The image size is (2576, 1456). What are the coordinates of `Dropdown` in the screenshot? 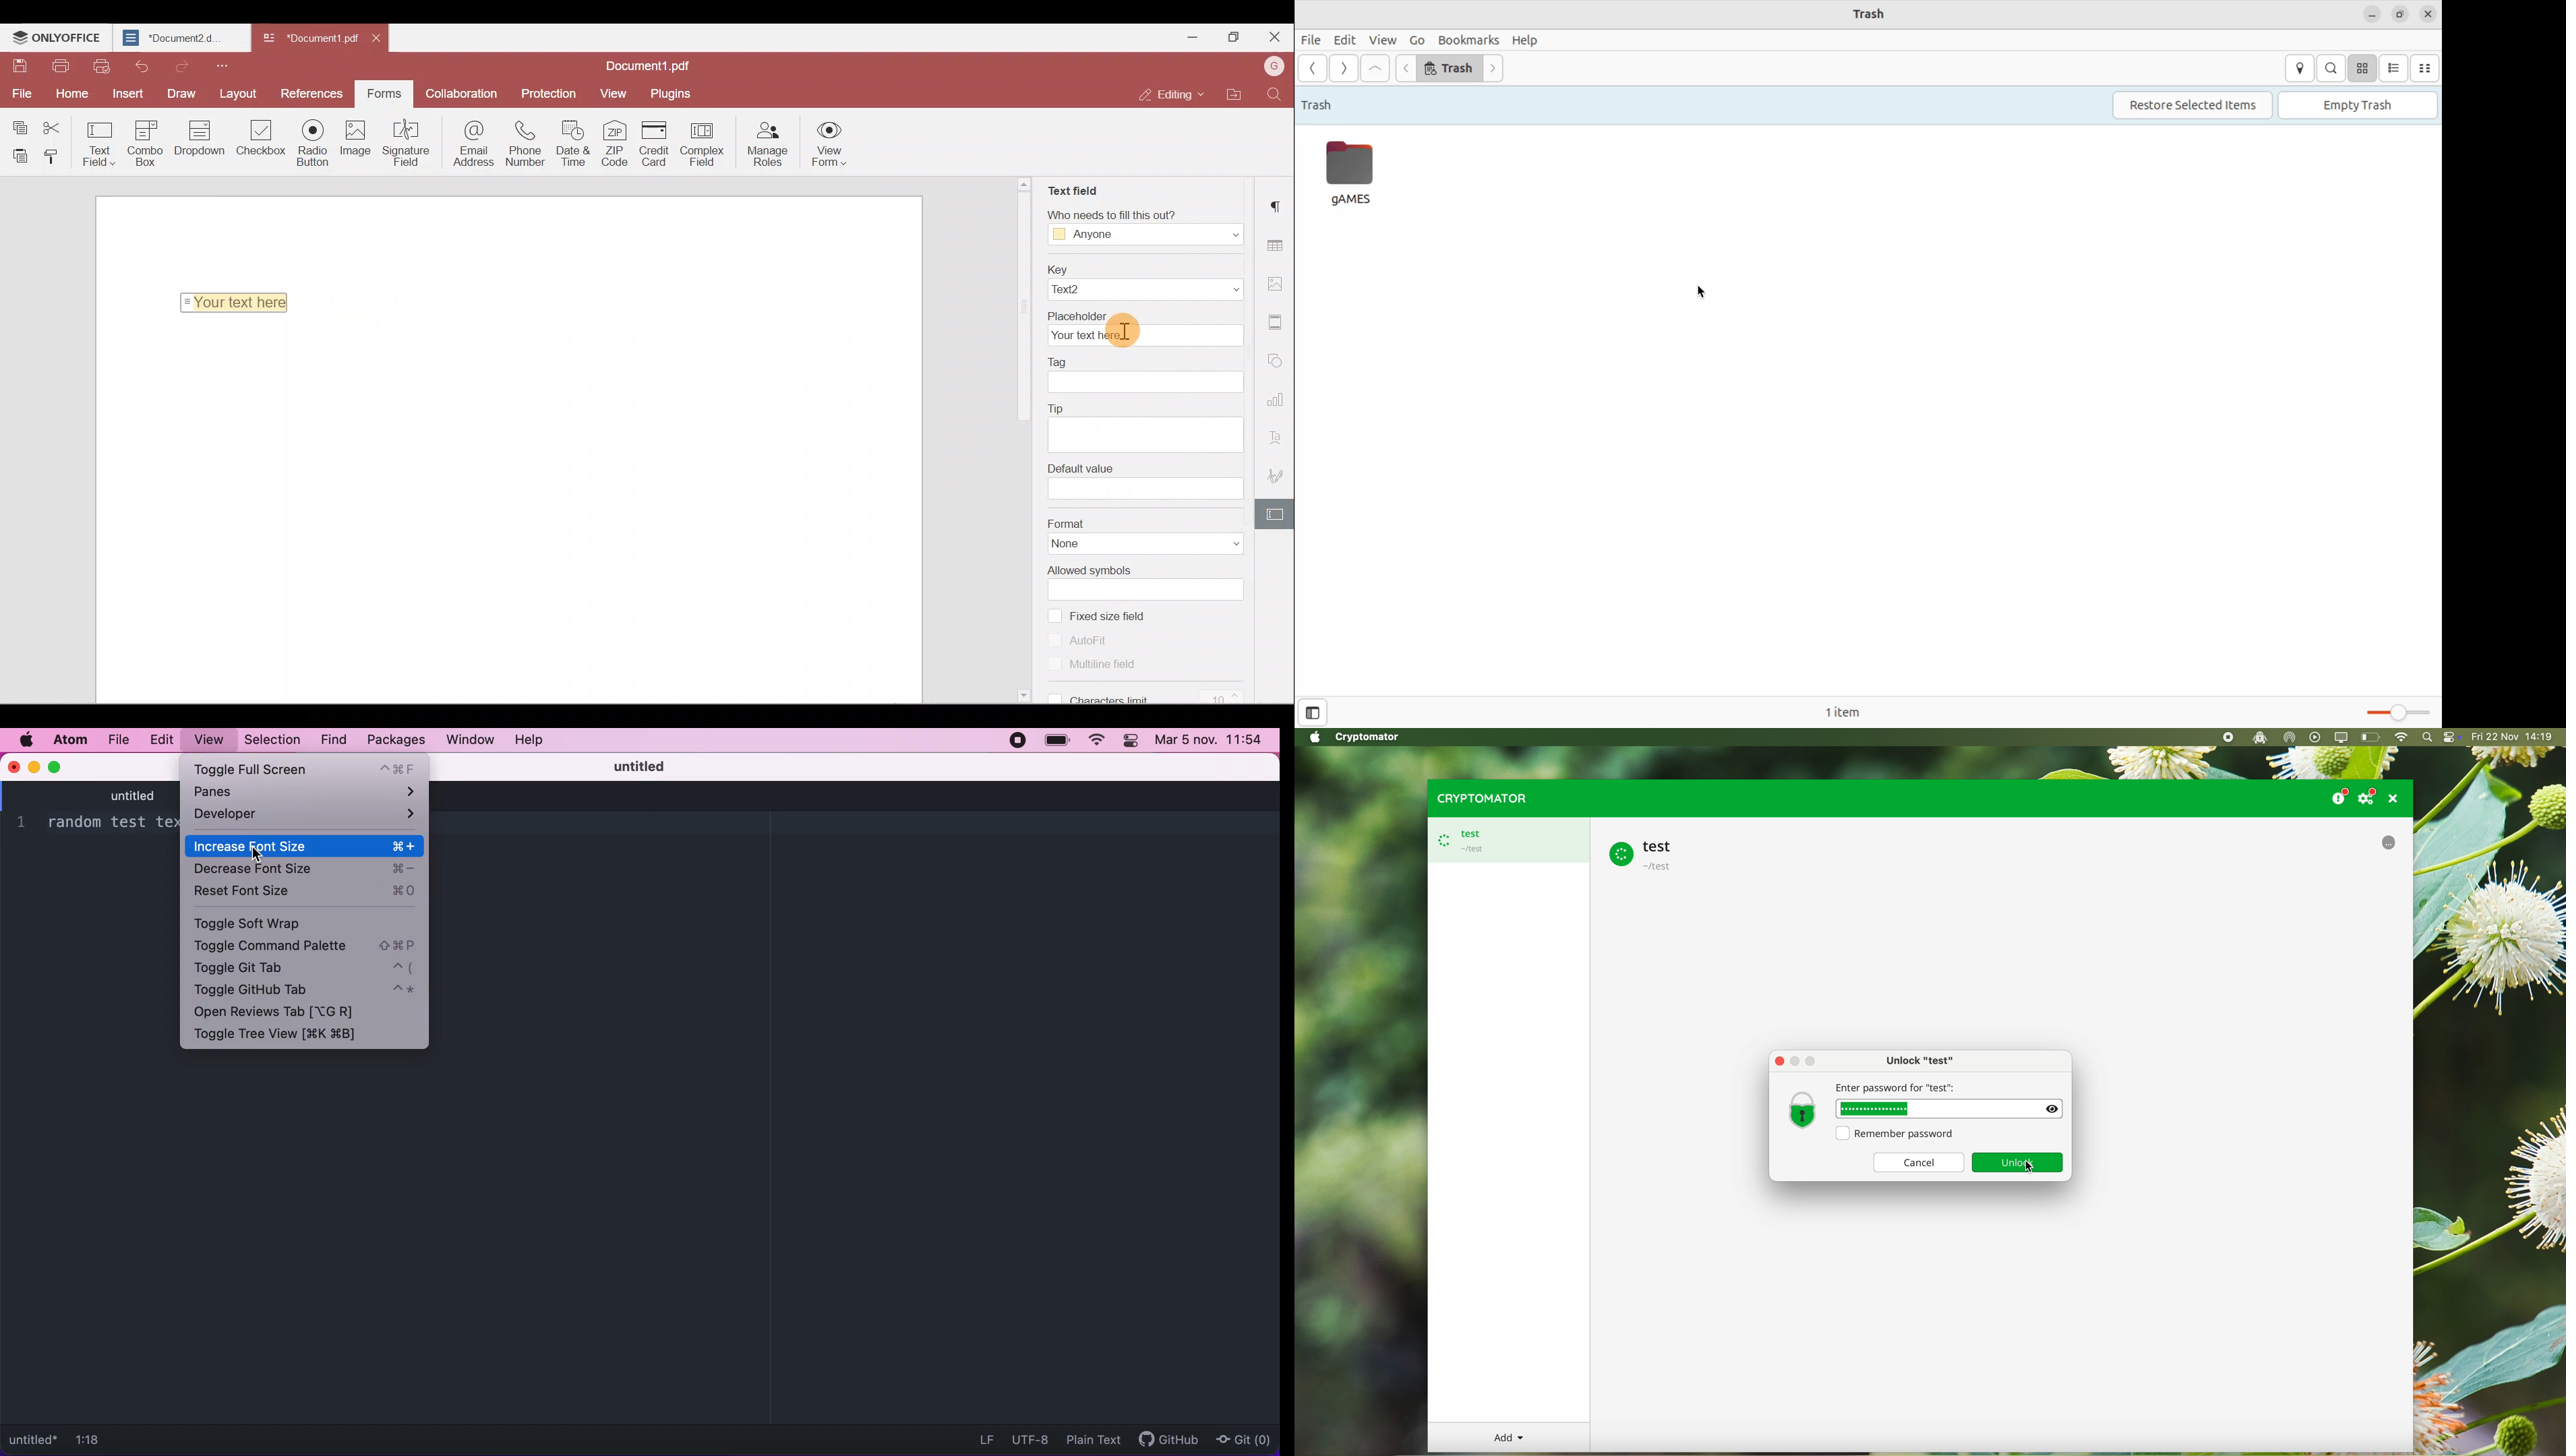 It's located at (1208, 290).